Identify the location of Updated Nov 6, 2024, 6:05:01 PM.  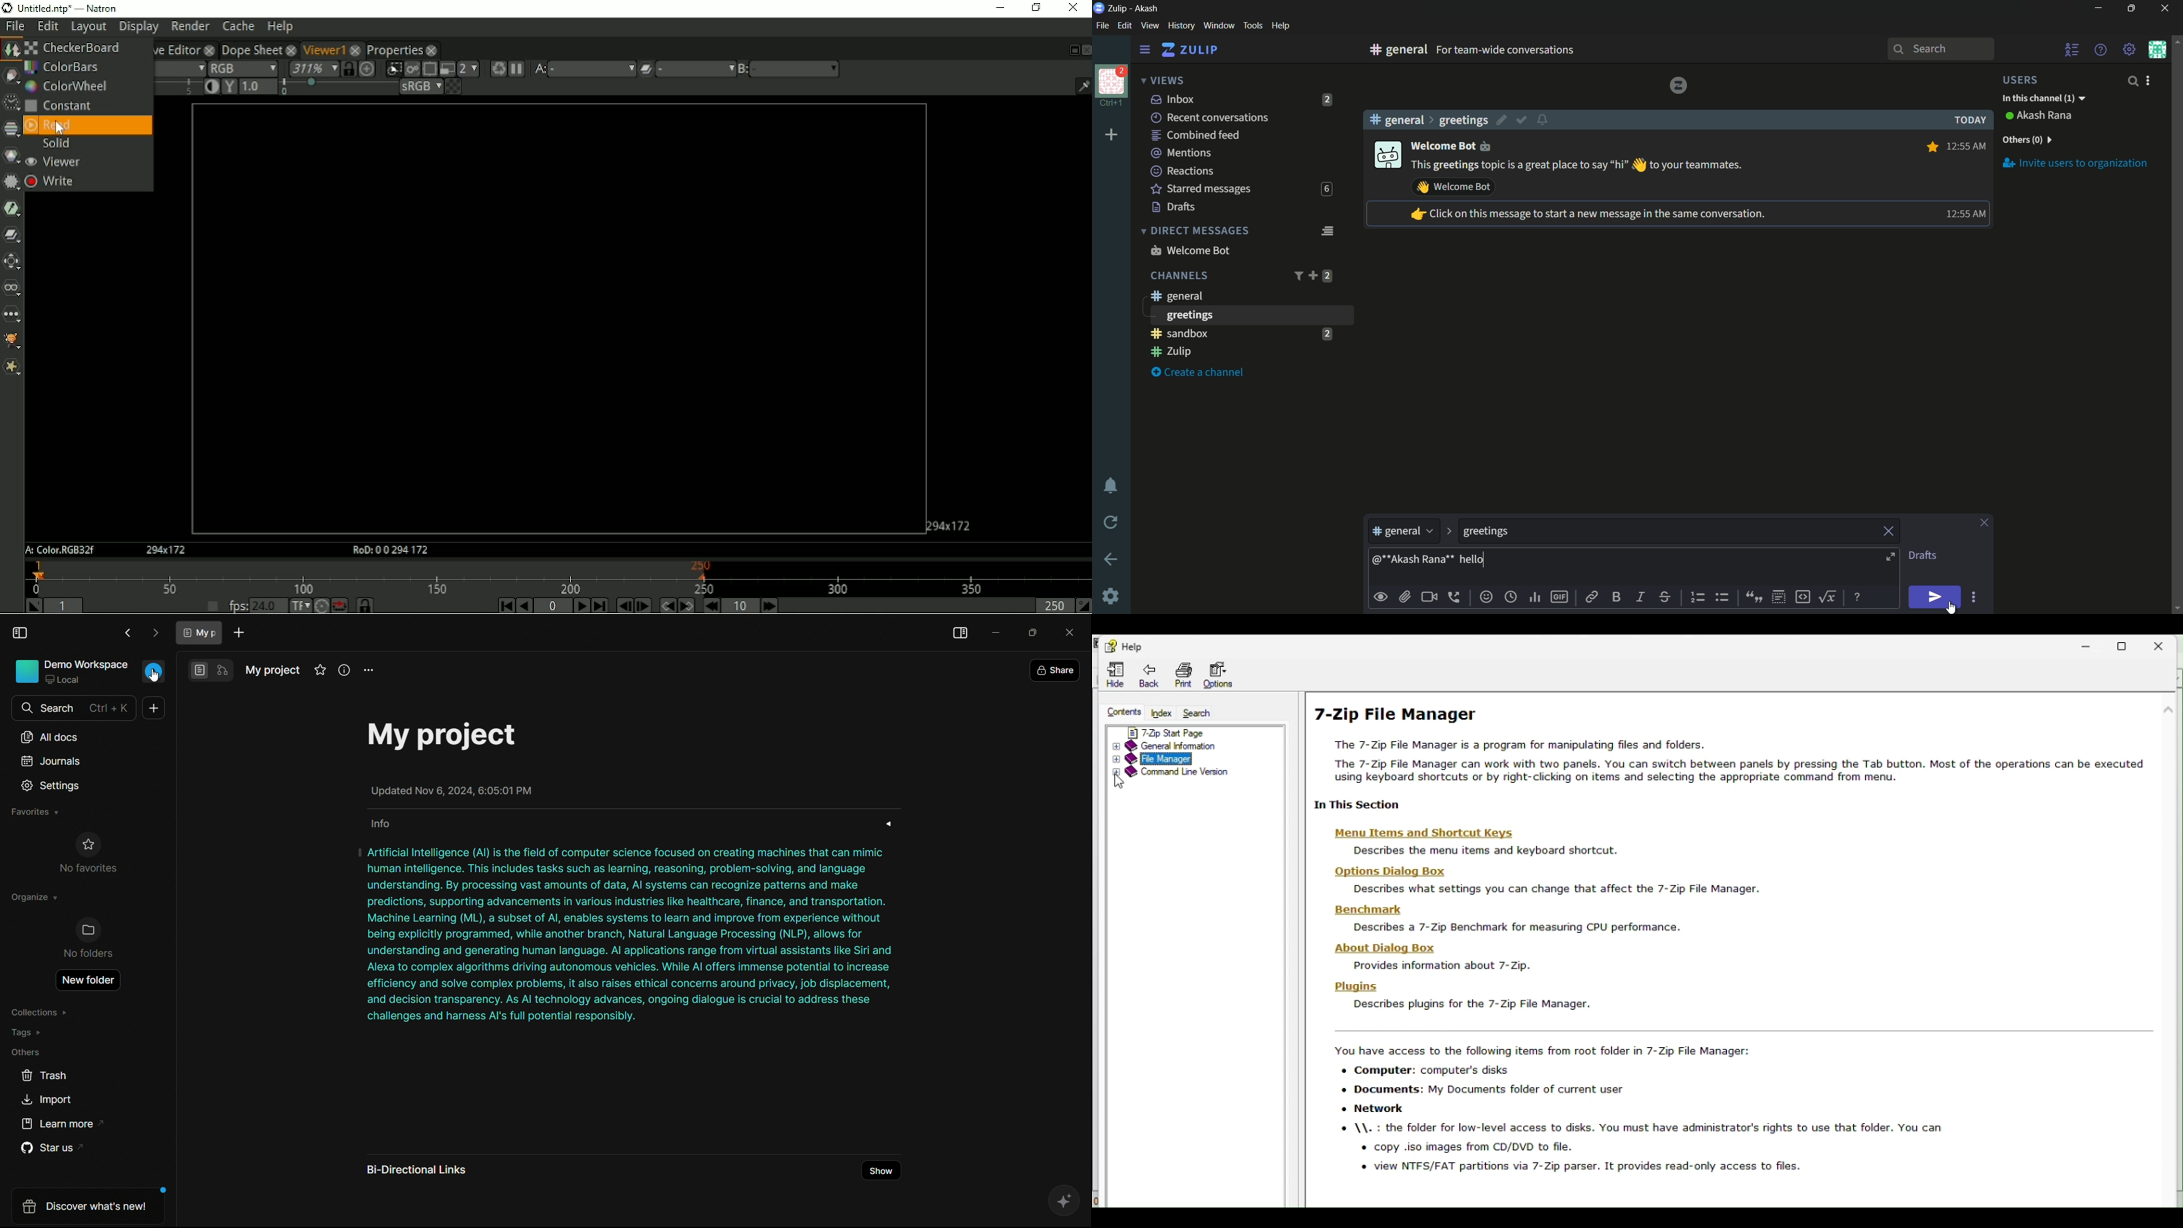
(453, 790).